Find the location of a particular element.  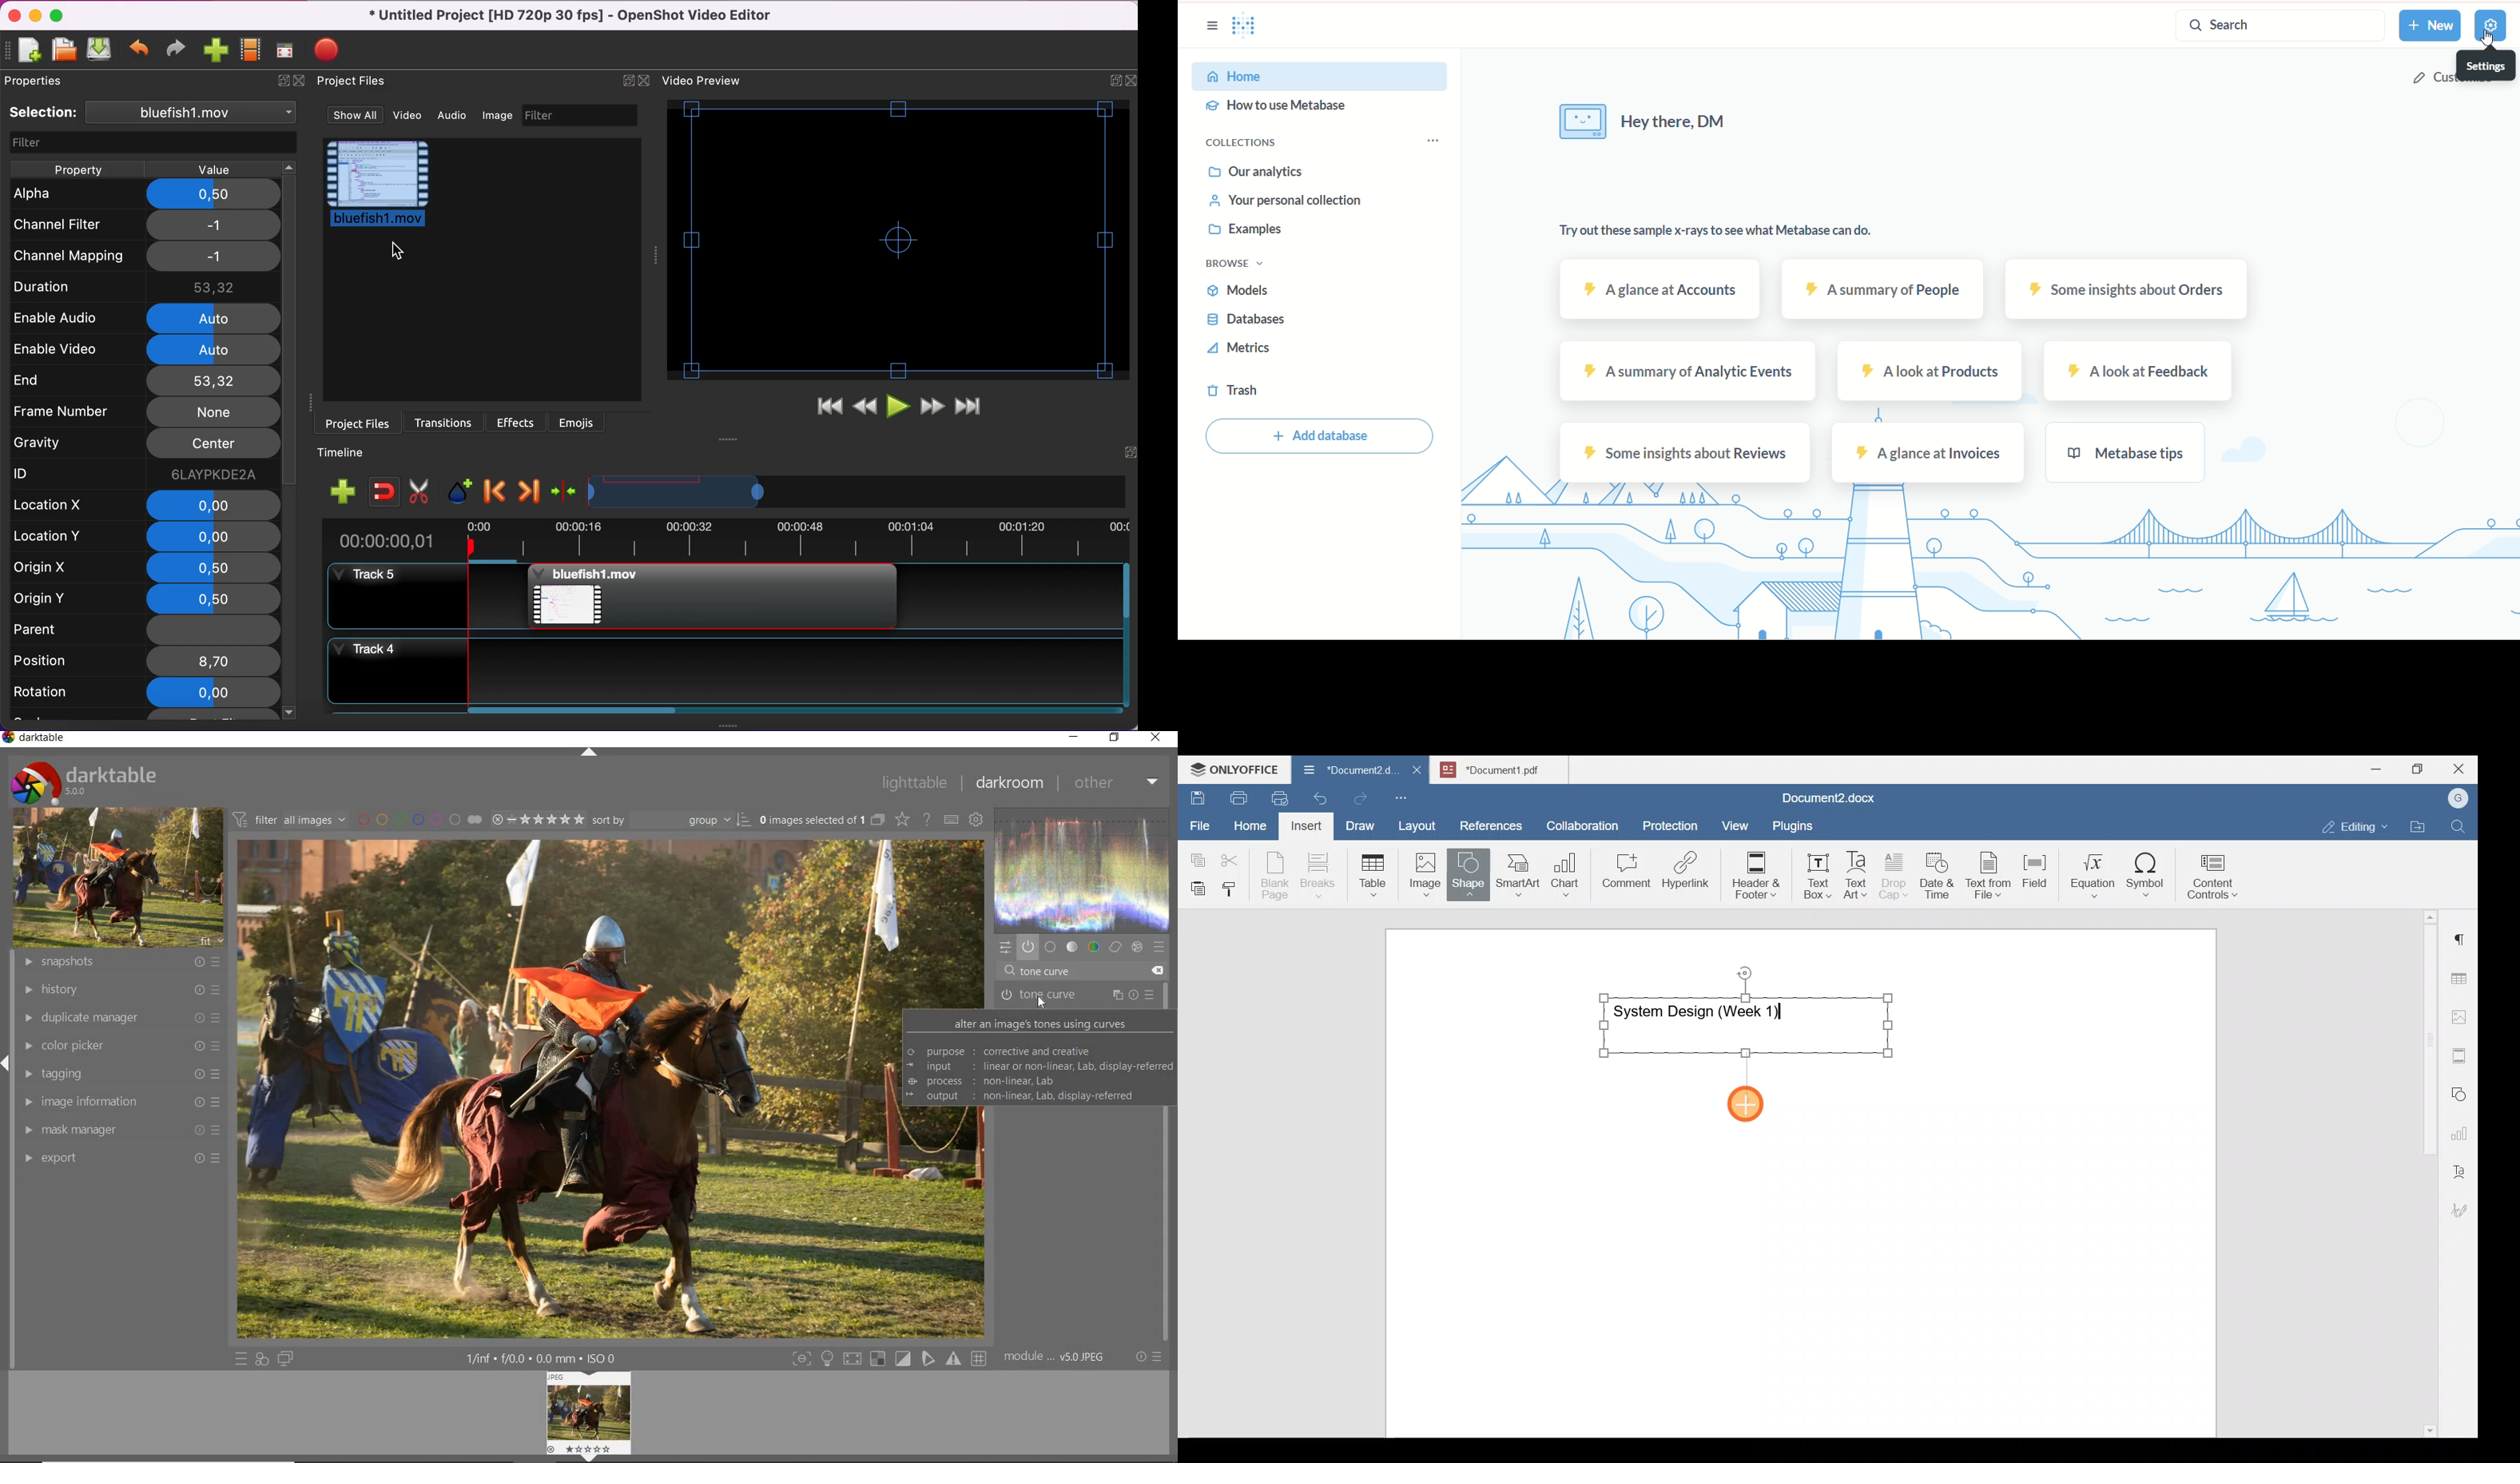

quick access to presets is located at coordinates (241, 1359).